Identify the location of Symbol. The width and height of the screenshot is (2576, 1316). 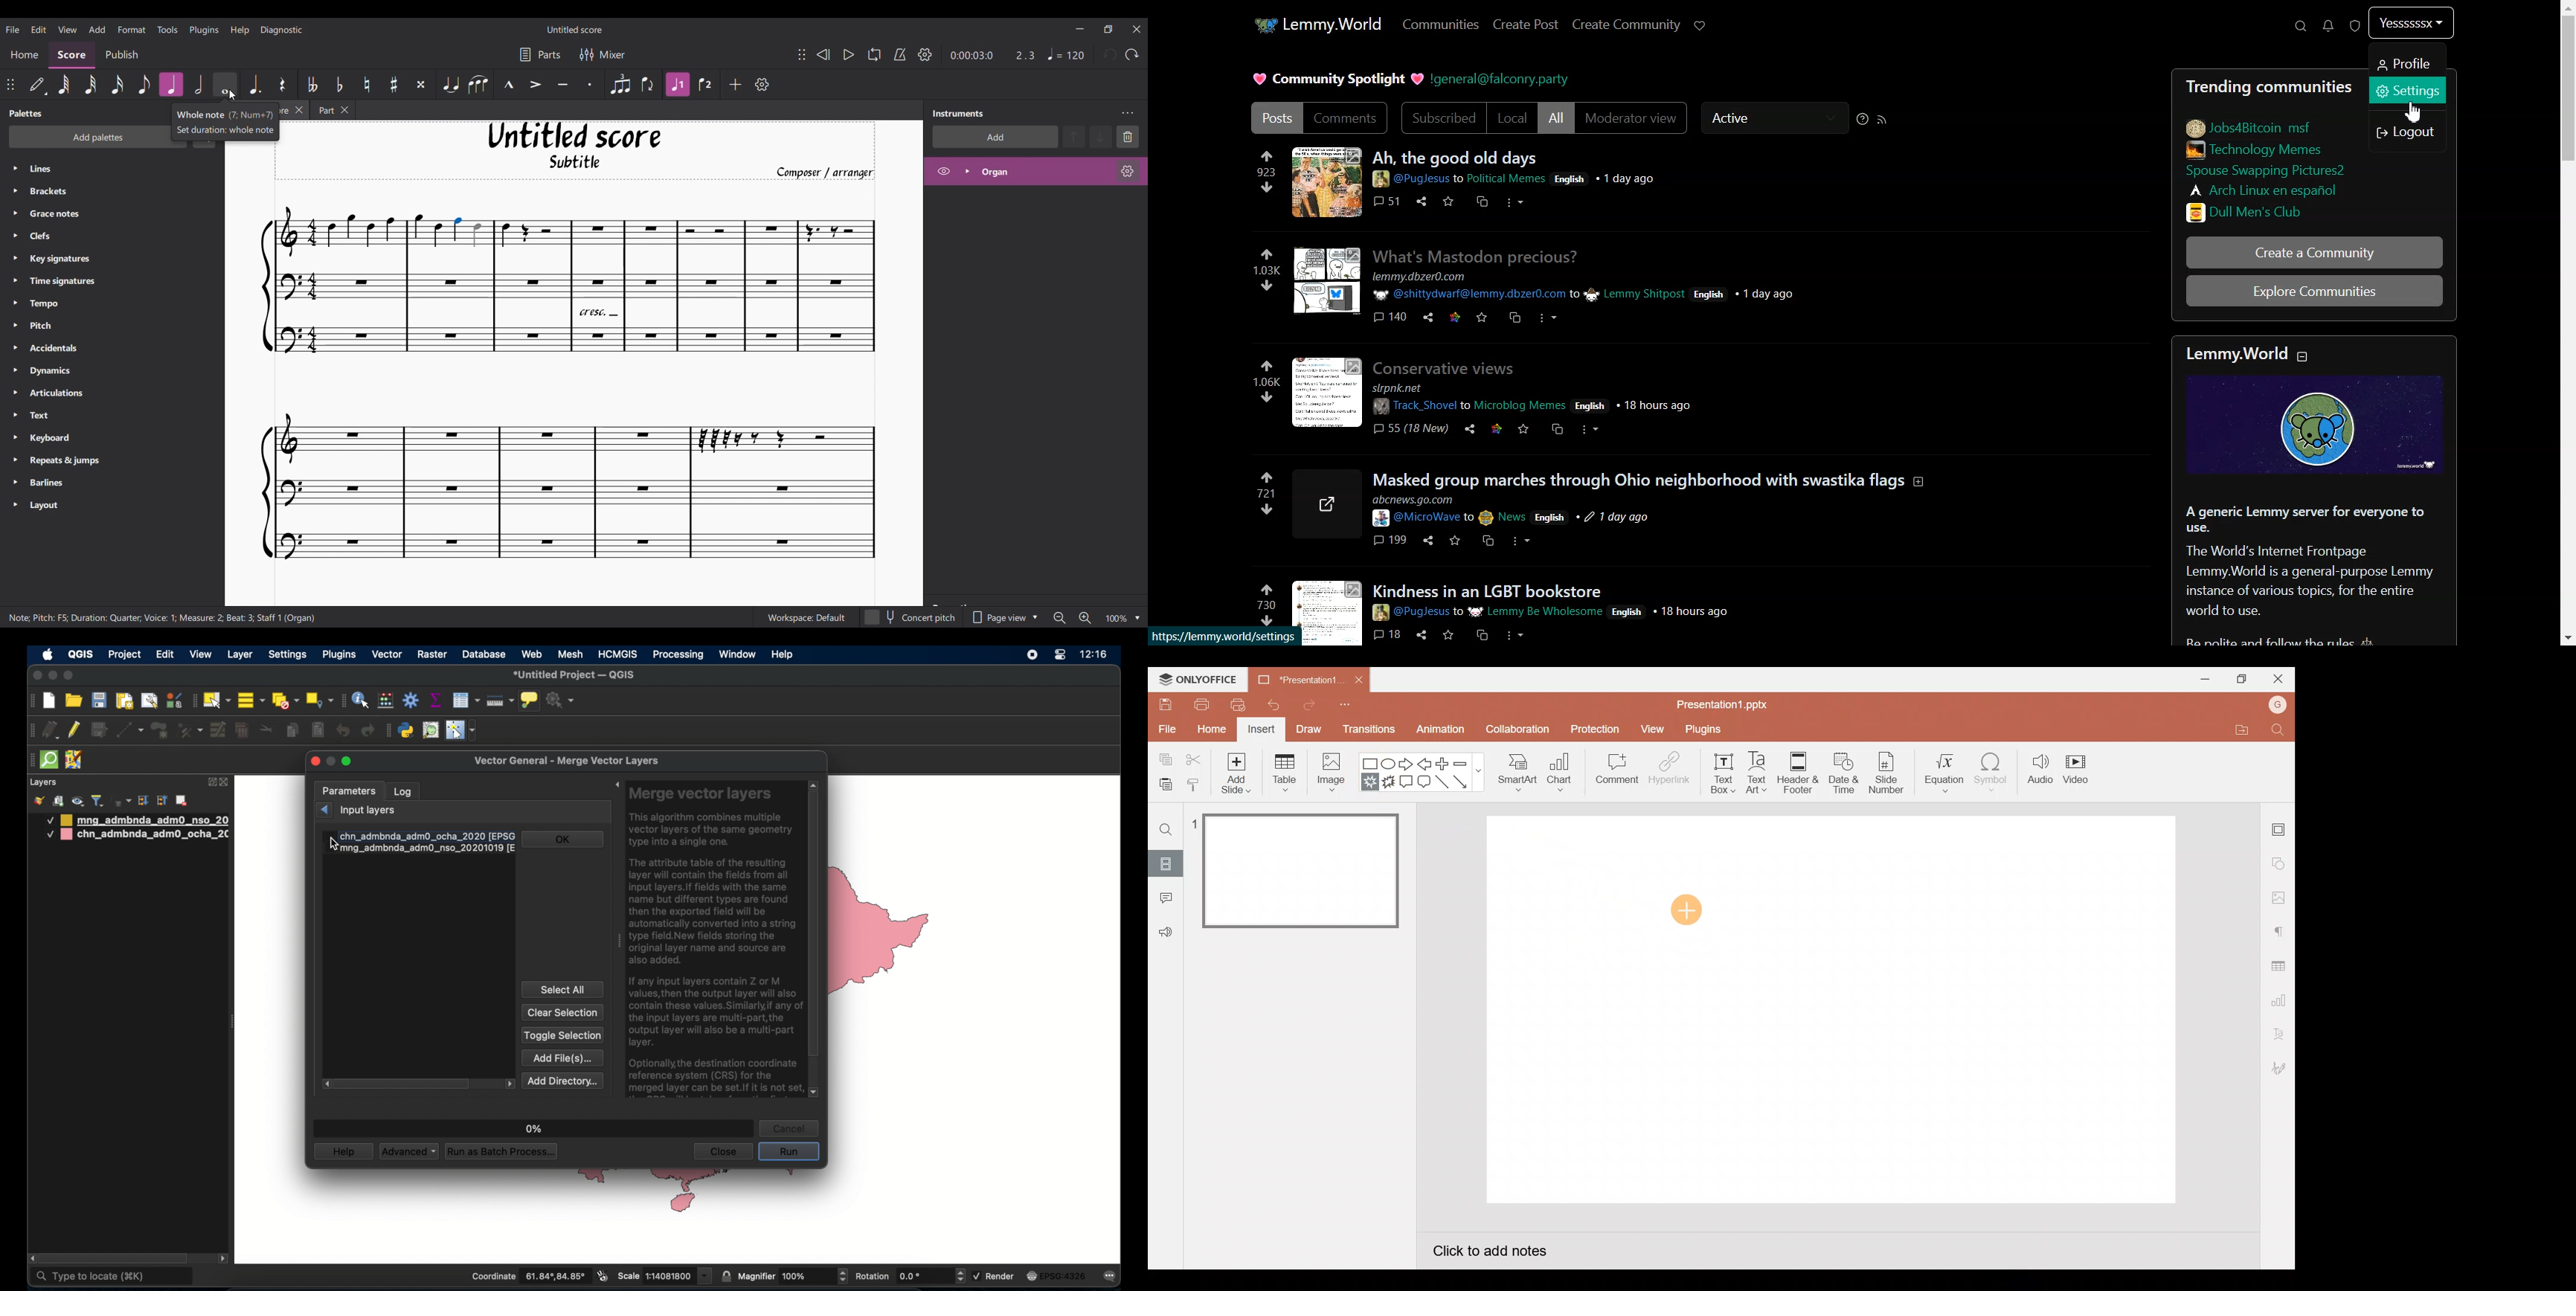
(1994, 775).